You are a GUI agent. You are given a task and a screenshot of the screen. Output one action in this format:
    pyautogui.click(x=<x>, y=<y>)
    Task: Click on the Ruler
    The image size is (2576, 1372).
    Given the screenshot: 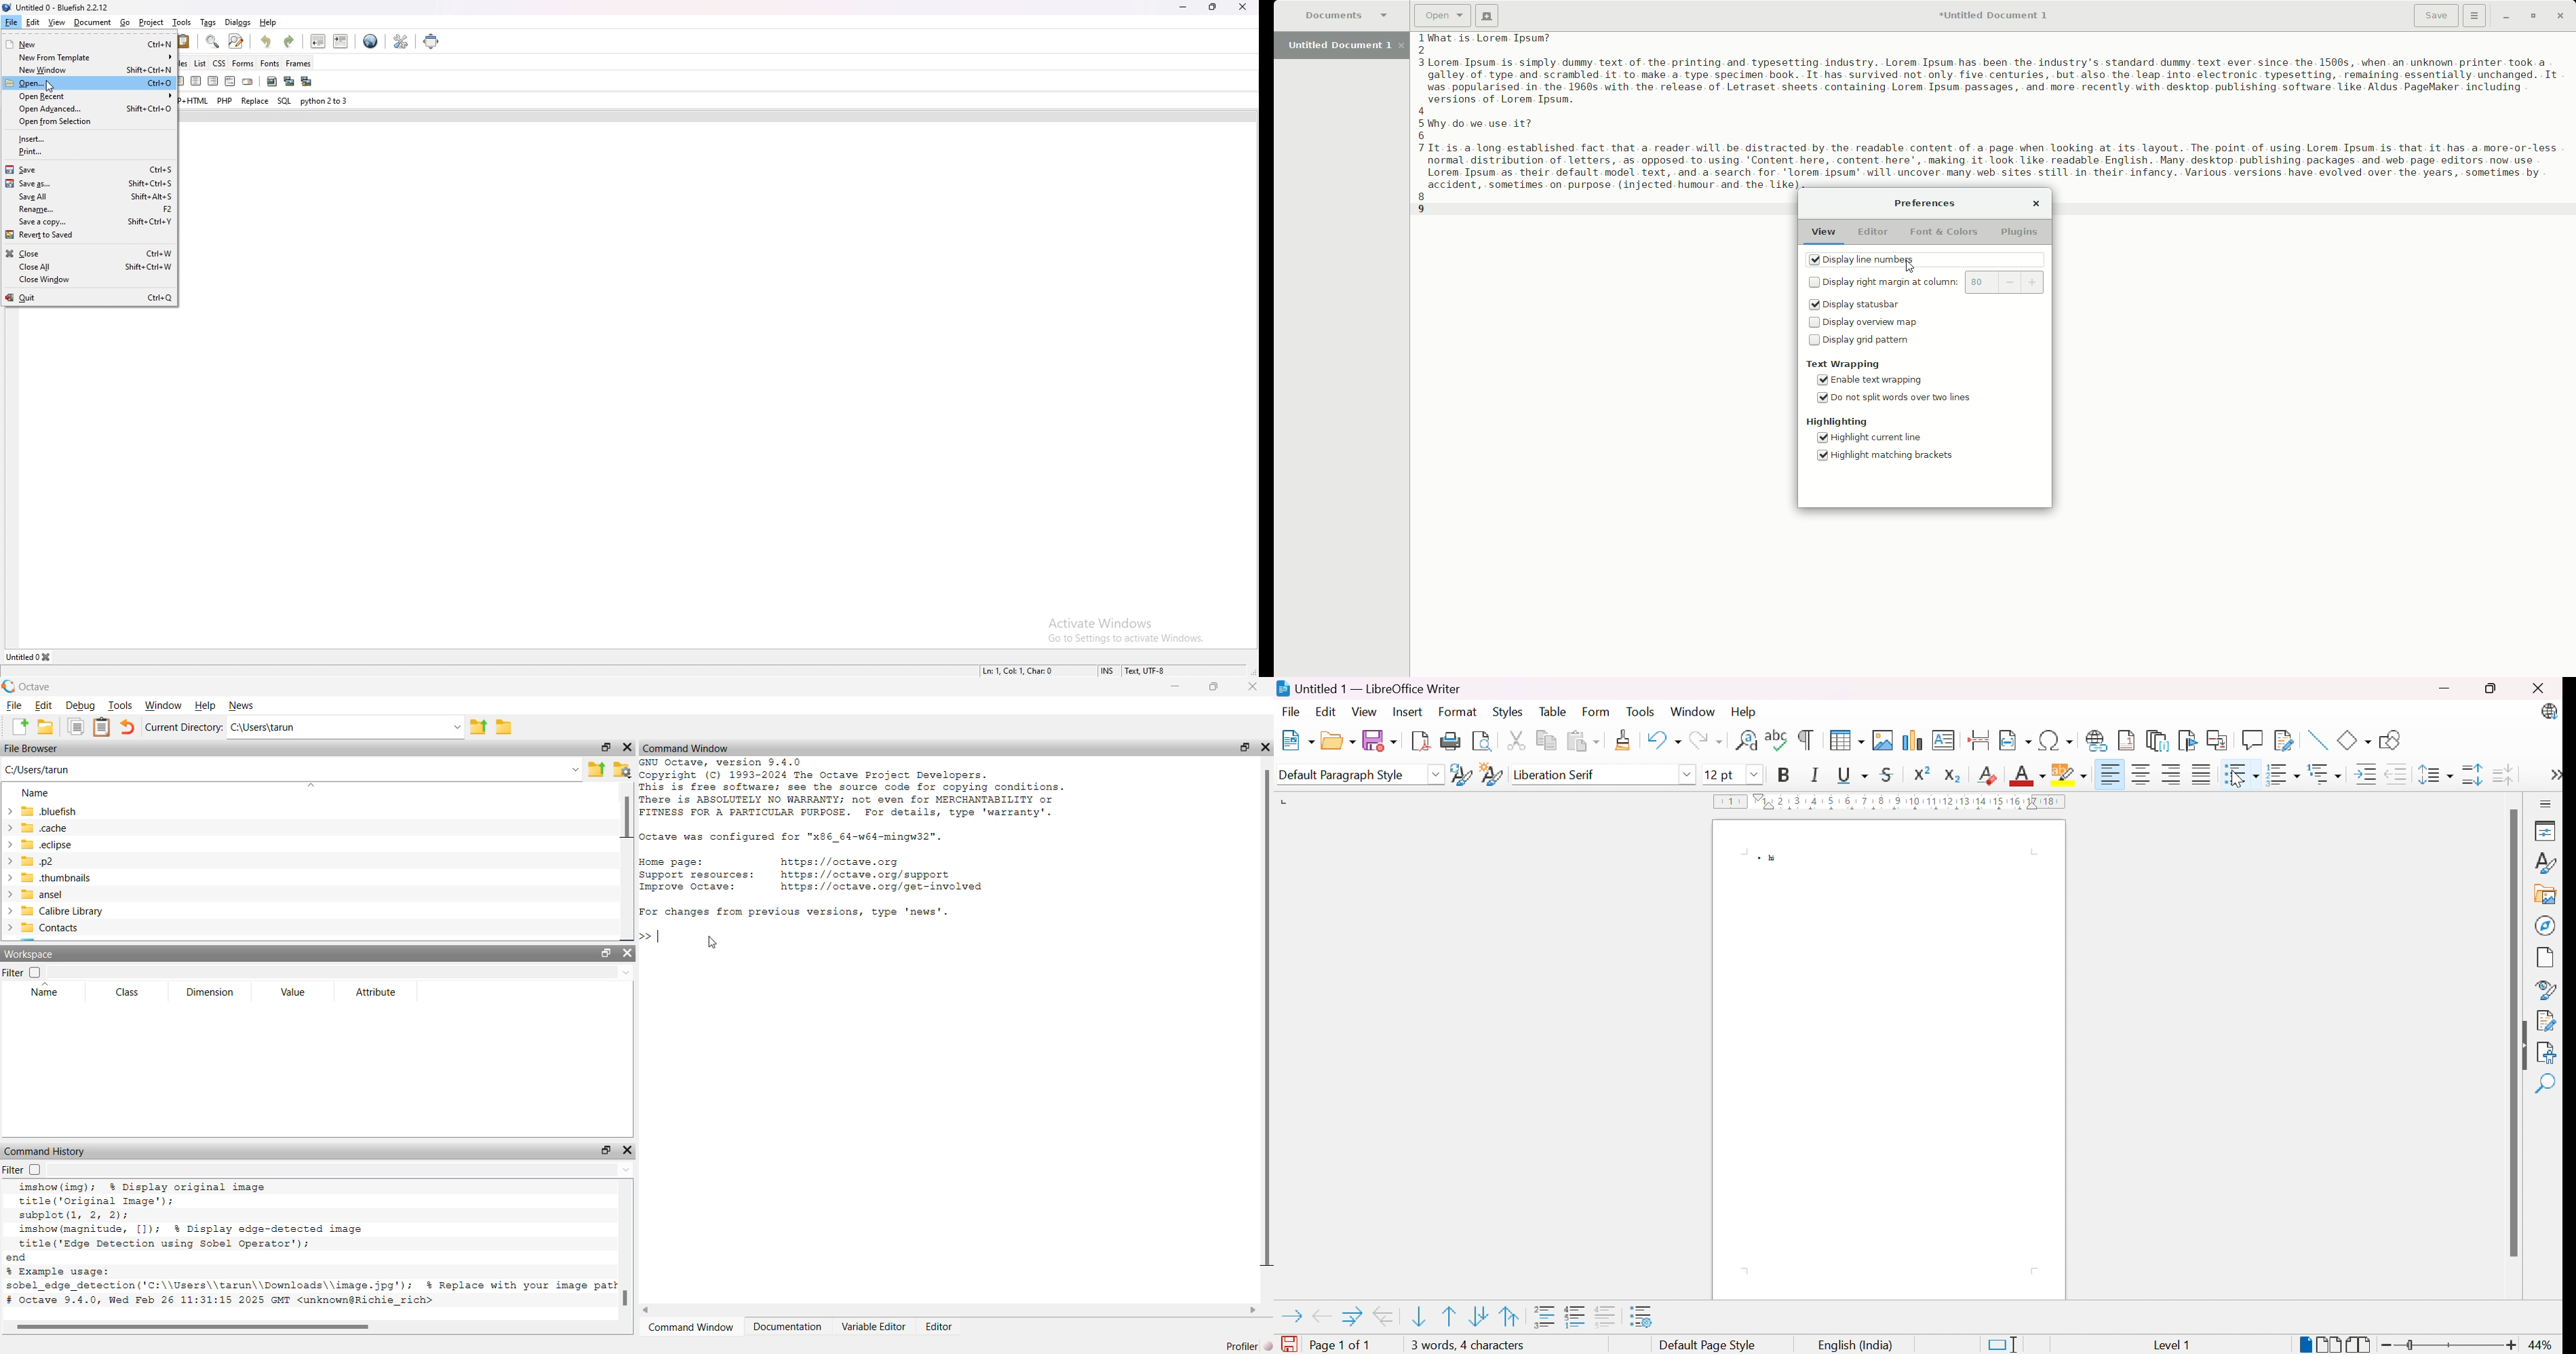 What is the action you would take?
    pyautogui.click(x=1902, y=802)
    